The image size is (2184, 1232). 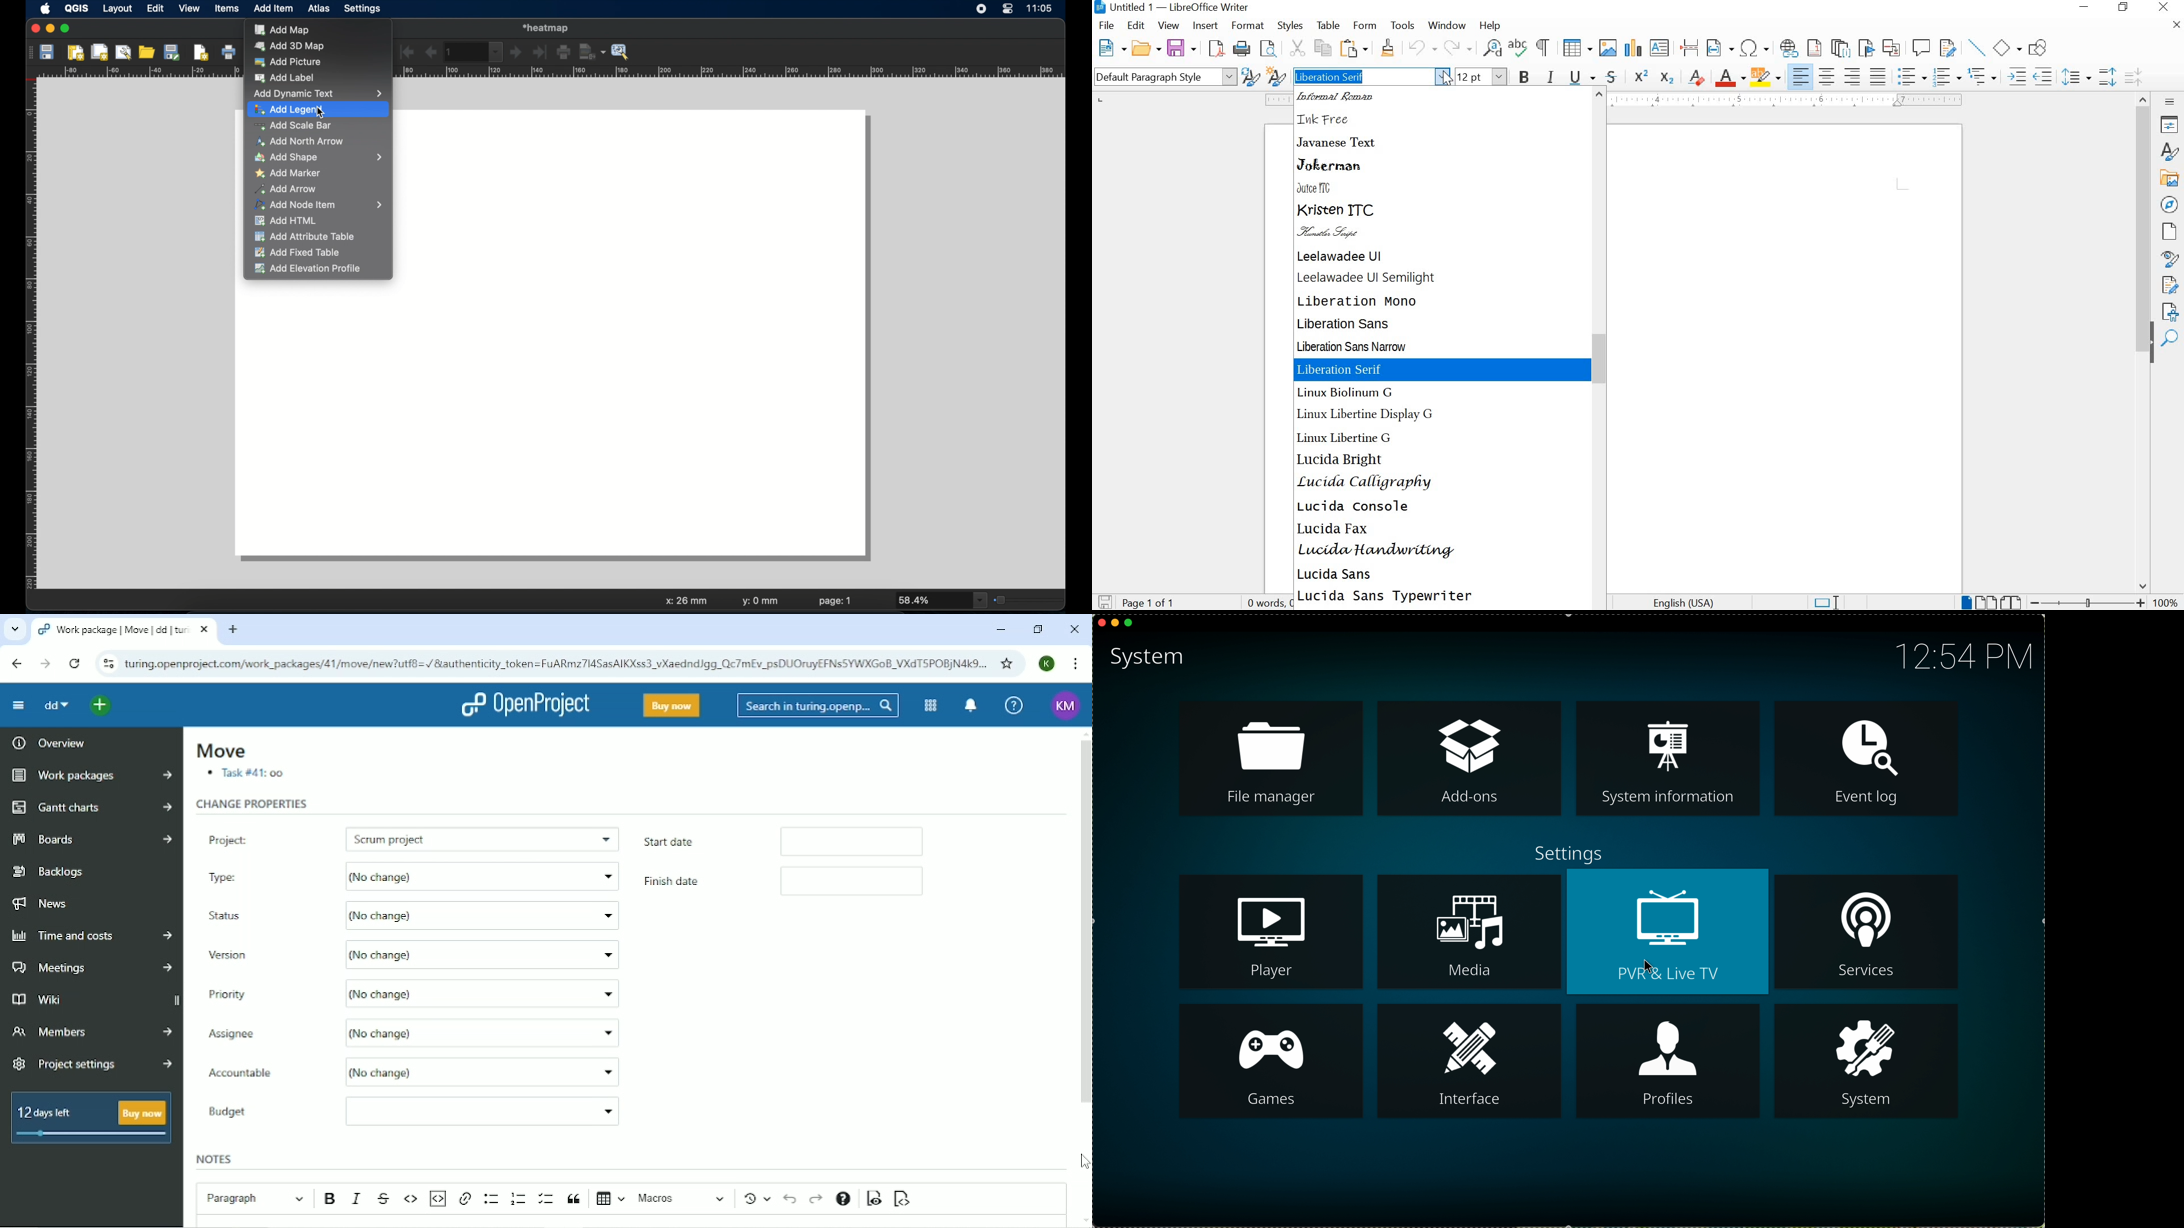 What do you see at coordinates (1289, 27) in the screenshot?
I see `STYLES` at bounding box center [1289, 27].